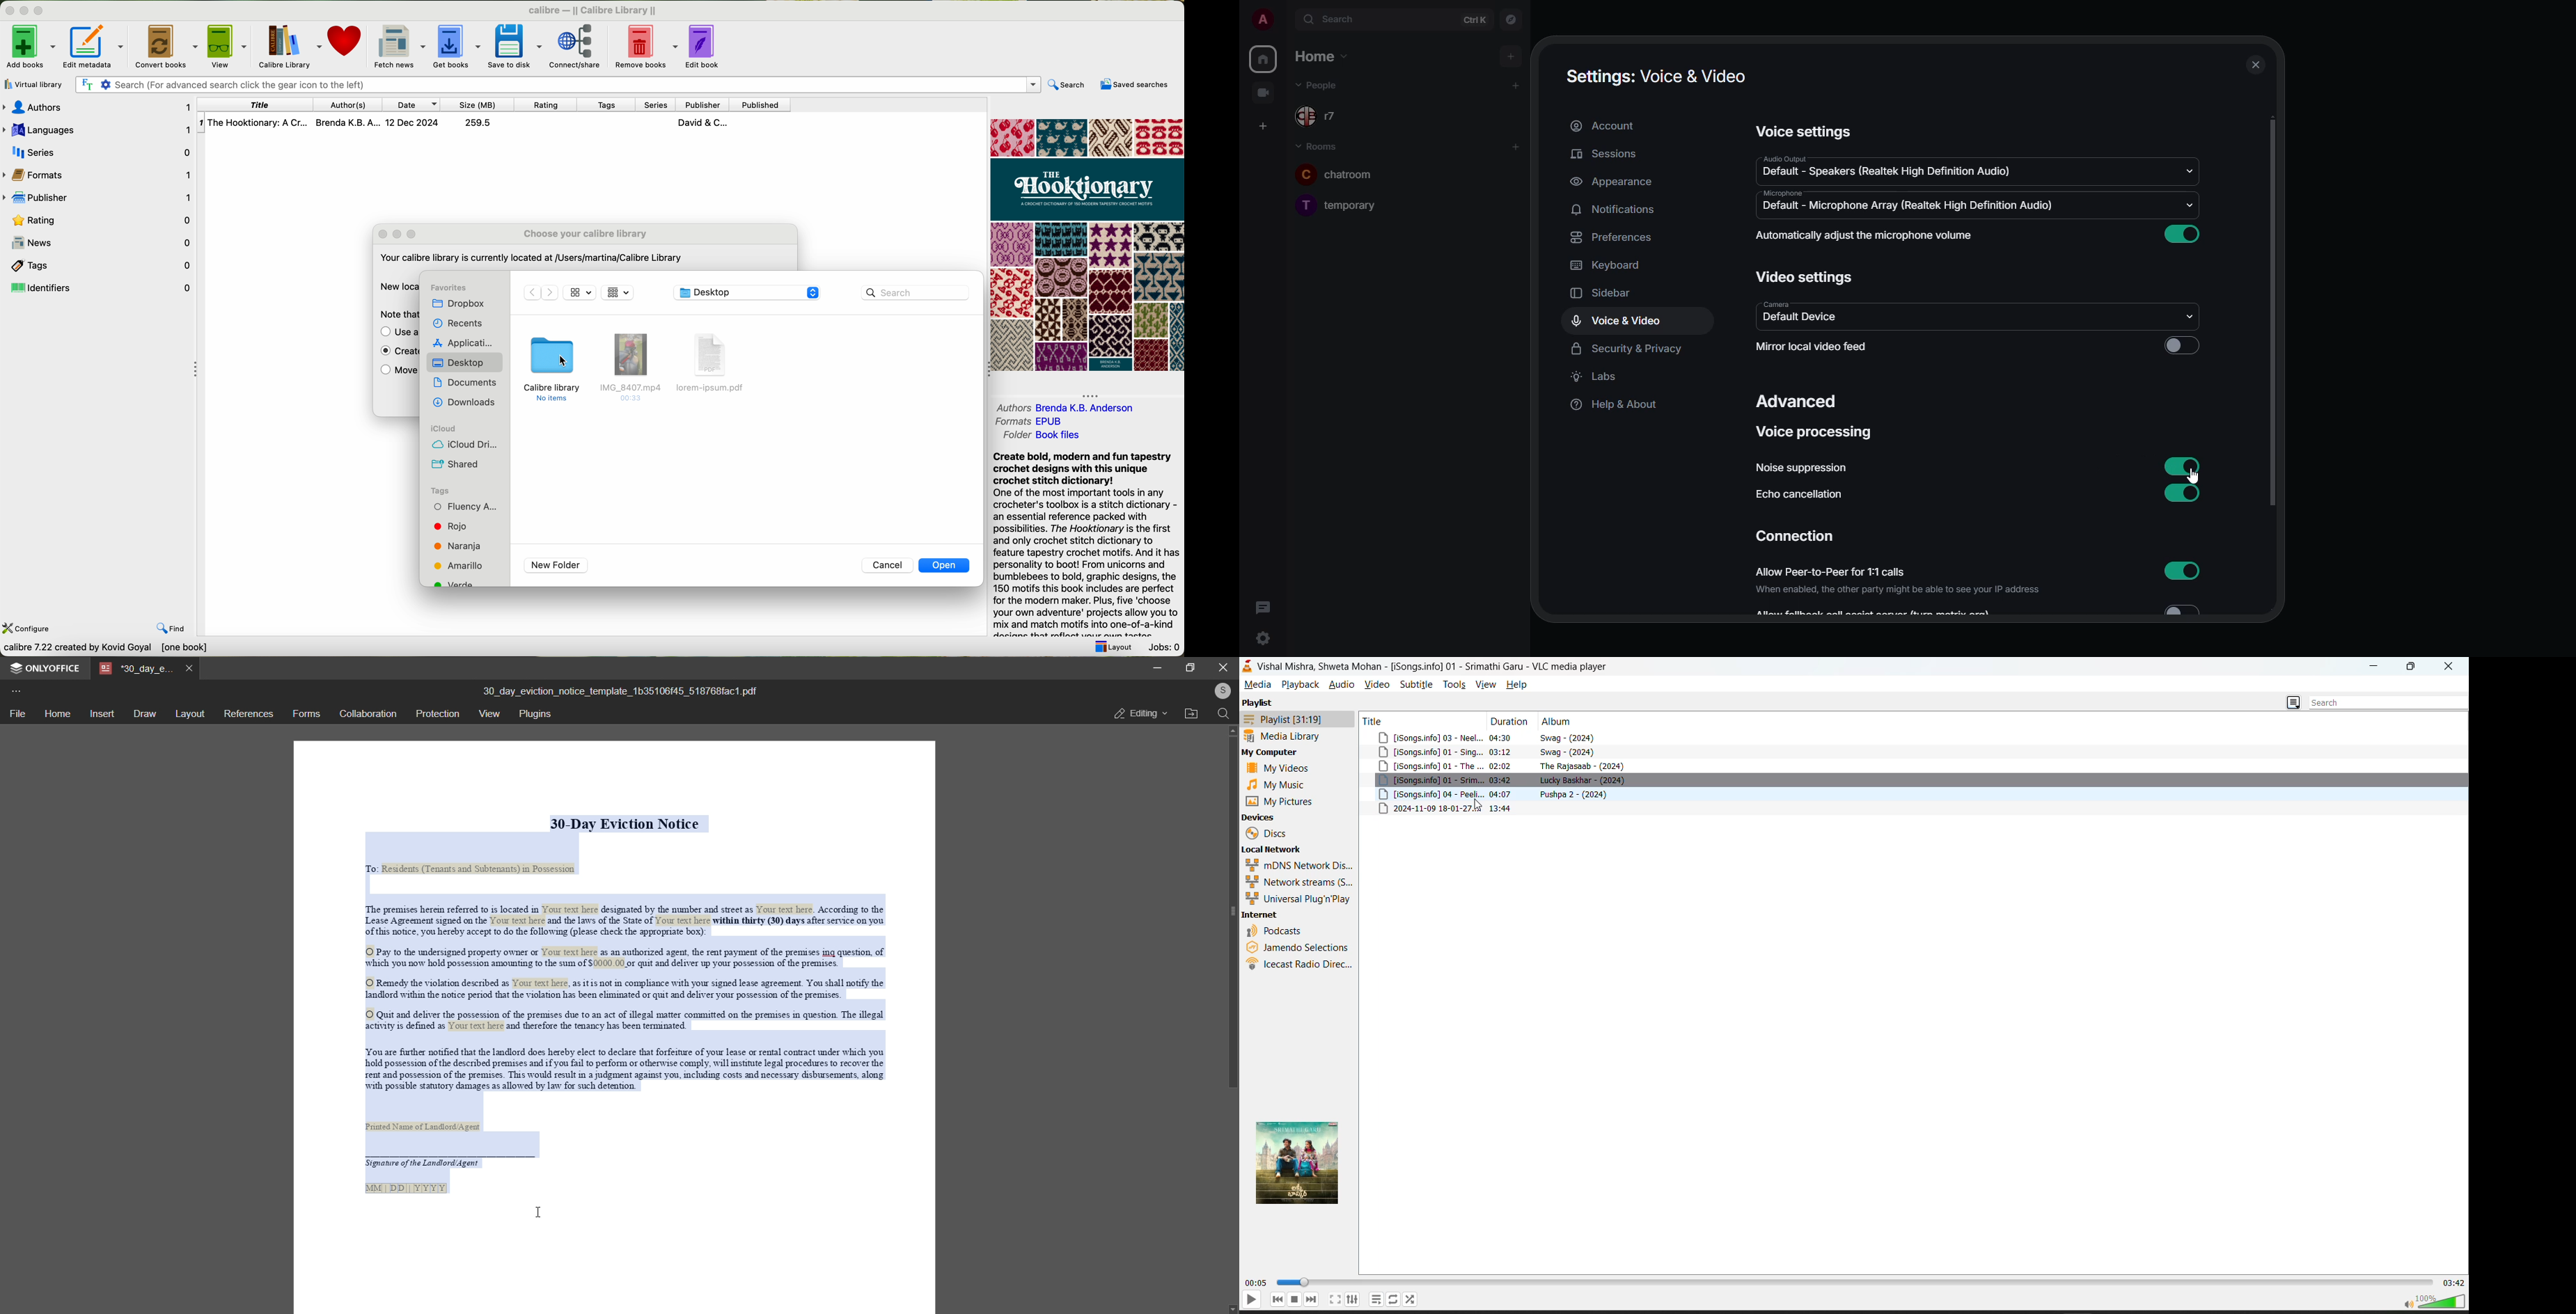 Image resolution: width=2576 pixels, height=1316 pixels. Describe the element at coordinates (401, 47) in the screenshot. I see `fetch news` at that location.